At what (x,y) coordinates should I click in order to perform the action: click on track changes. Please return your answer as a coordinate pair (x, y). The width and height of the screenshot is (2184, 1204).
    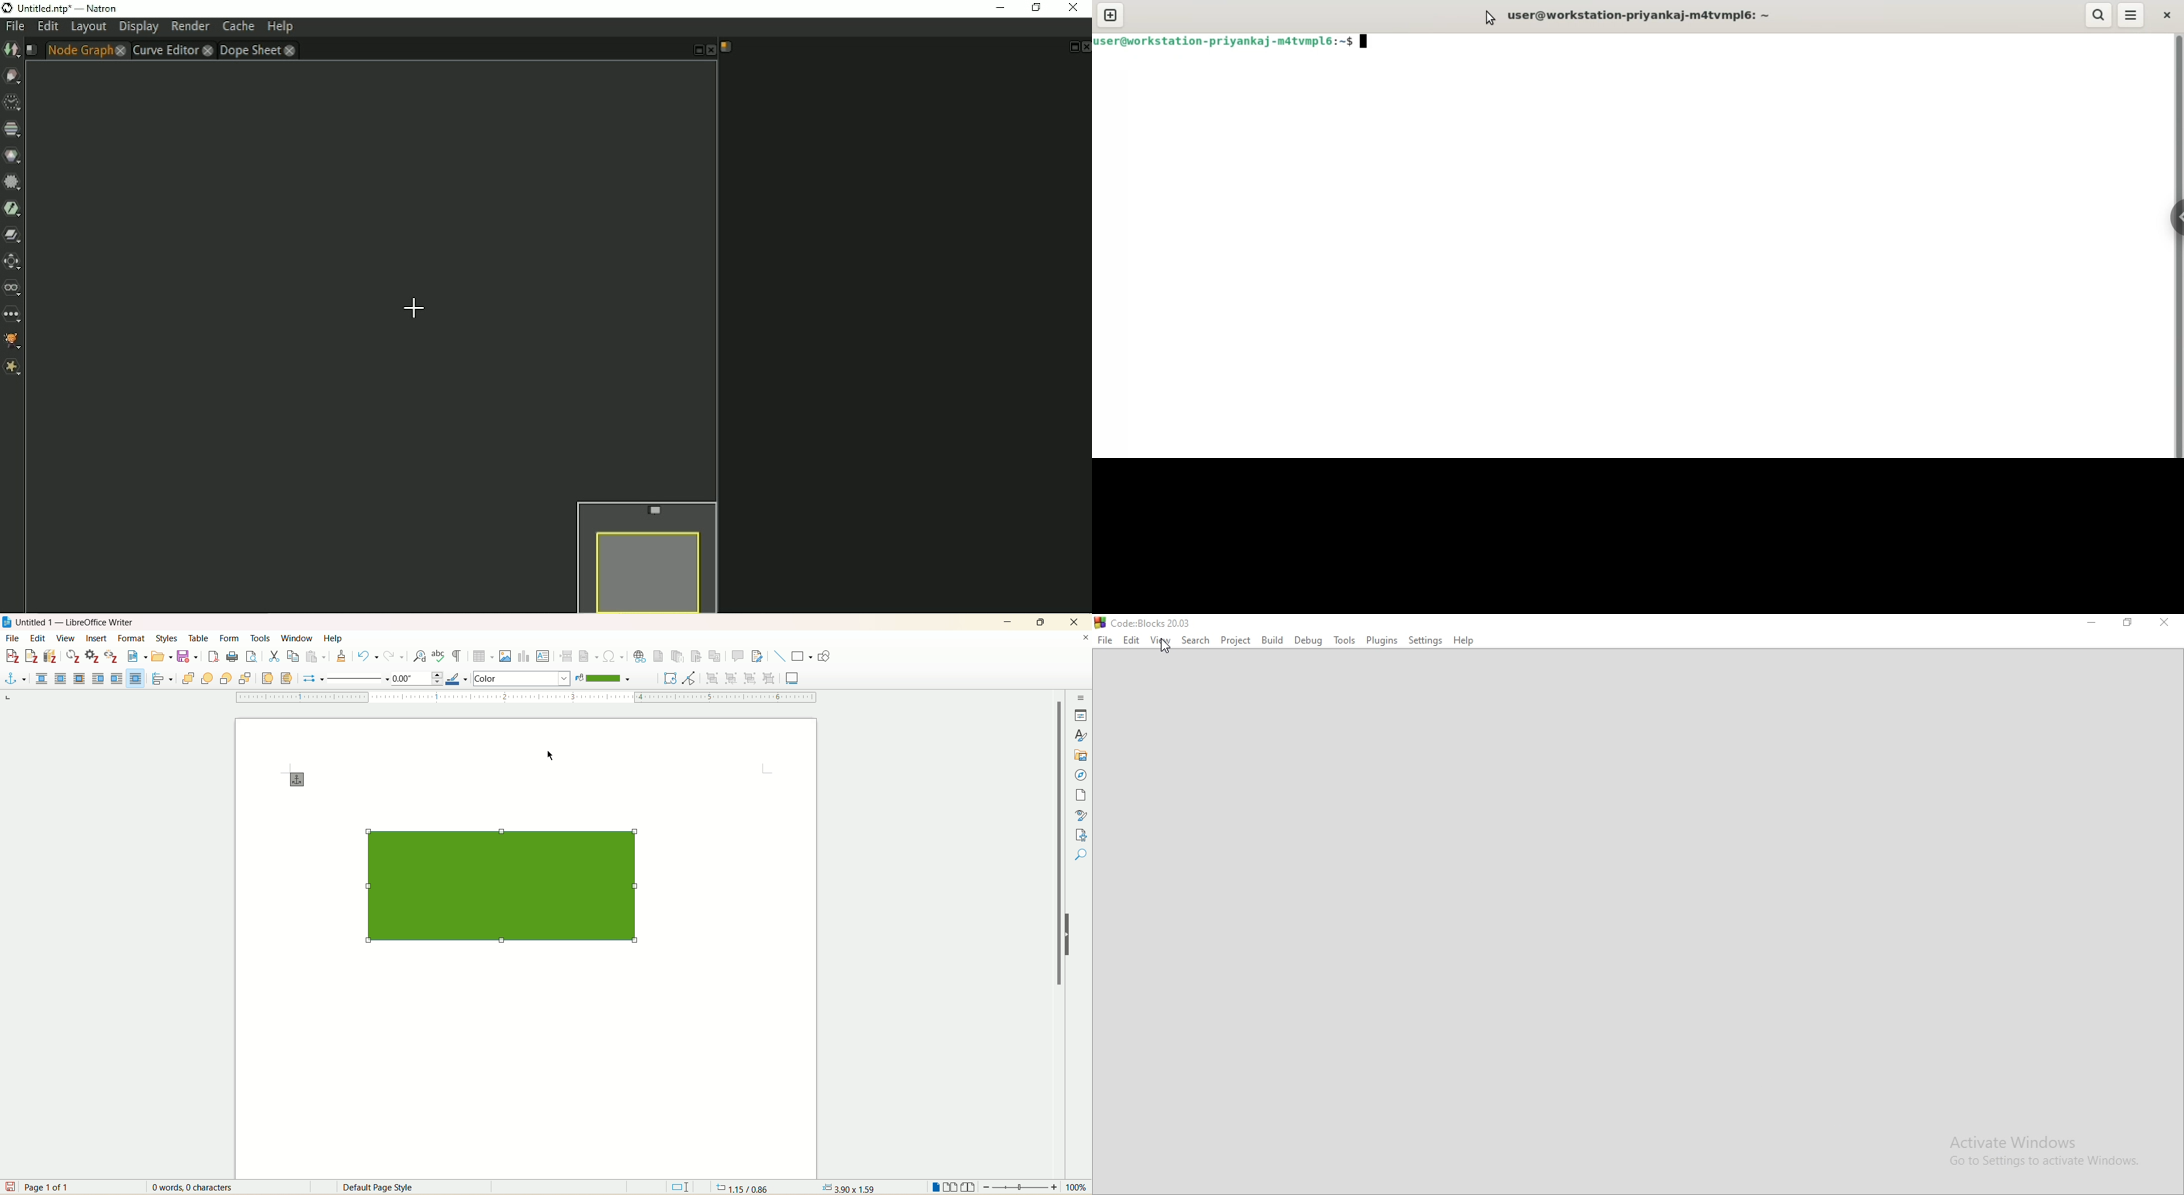
    Looking at the image, I should click on (755, 656).